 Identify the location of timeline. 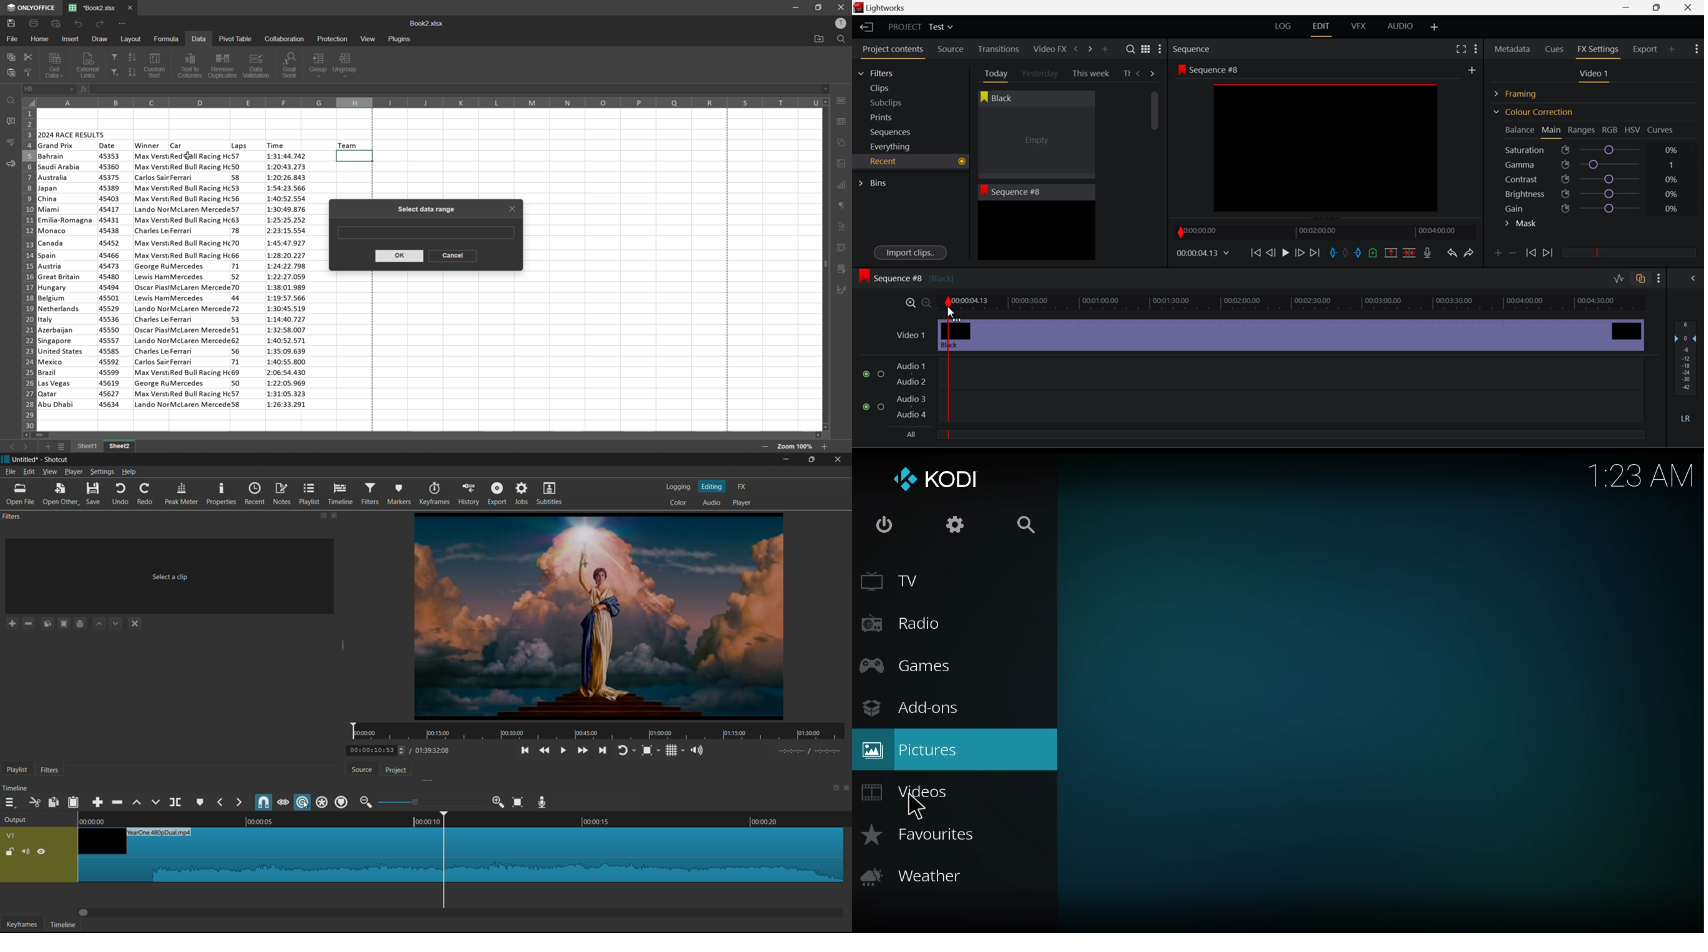
(16, 789).